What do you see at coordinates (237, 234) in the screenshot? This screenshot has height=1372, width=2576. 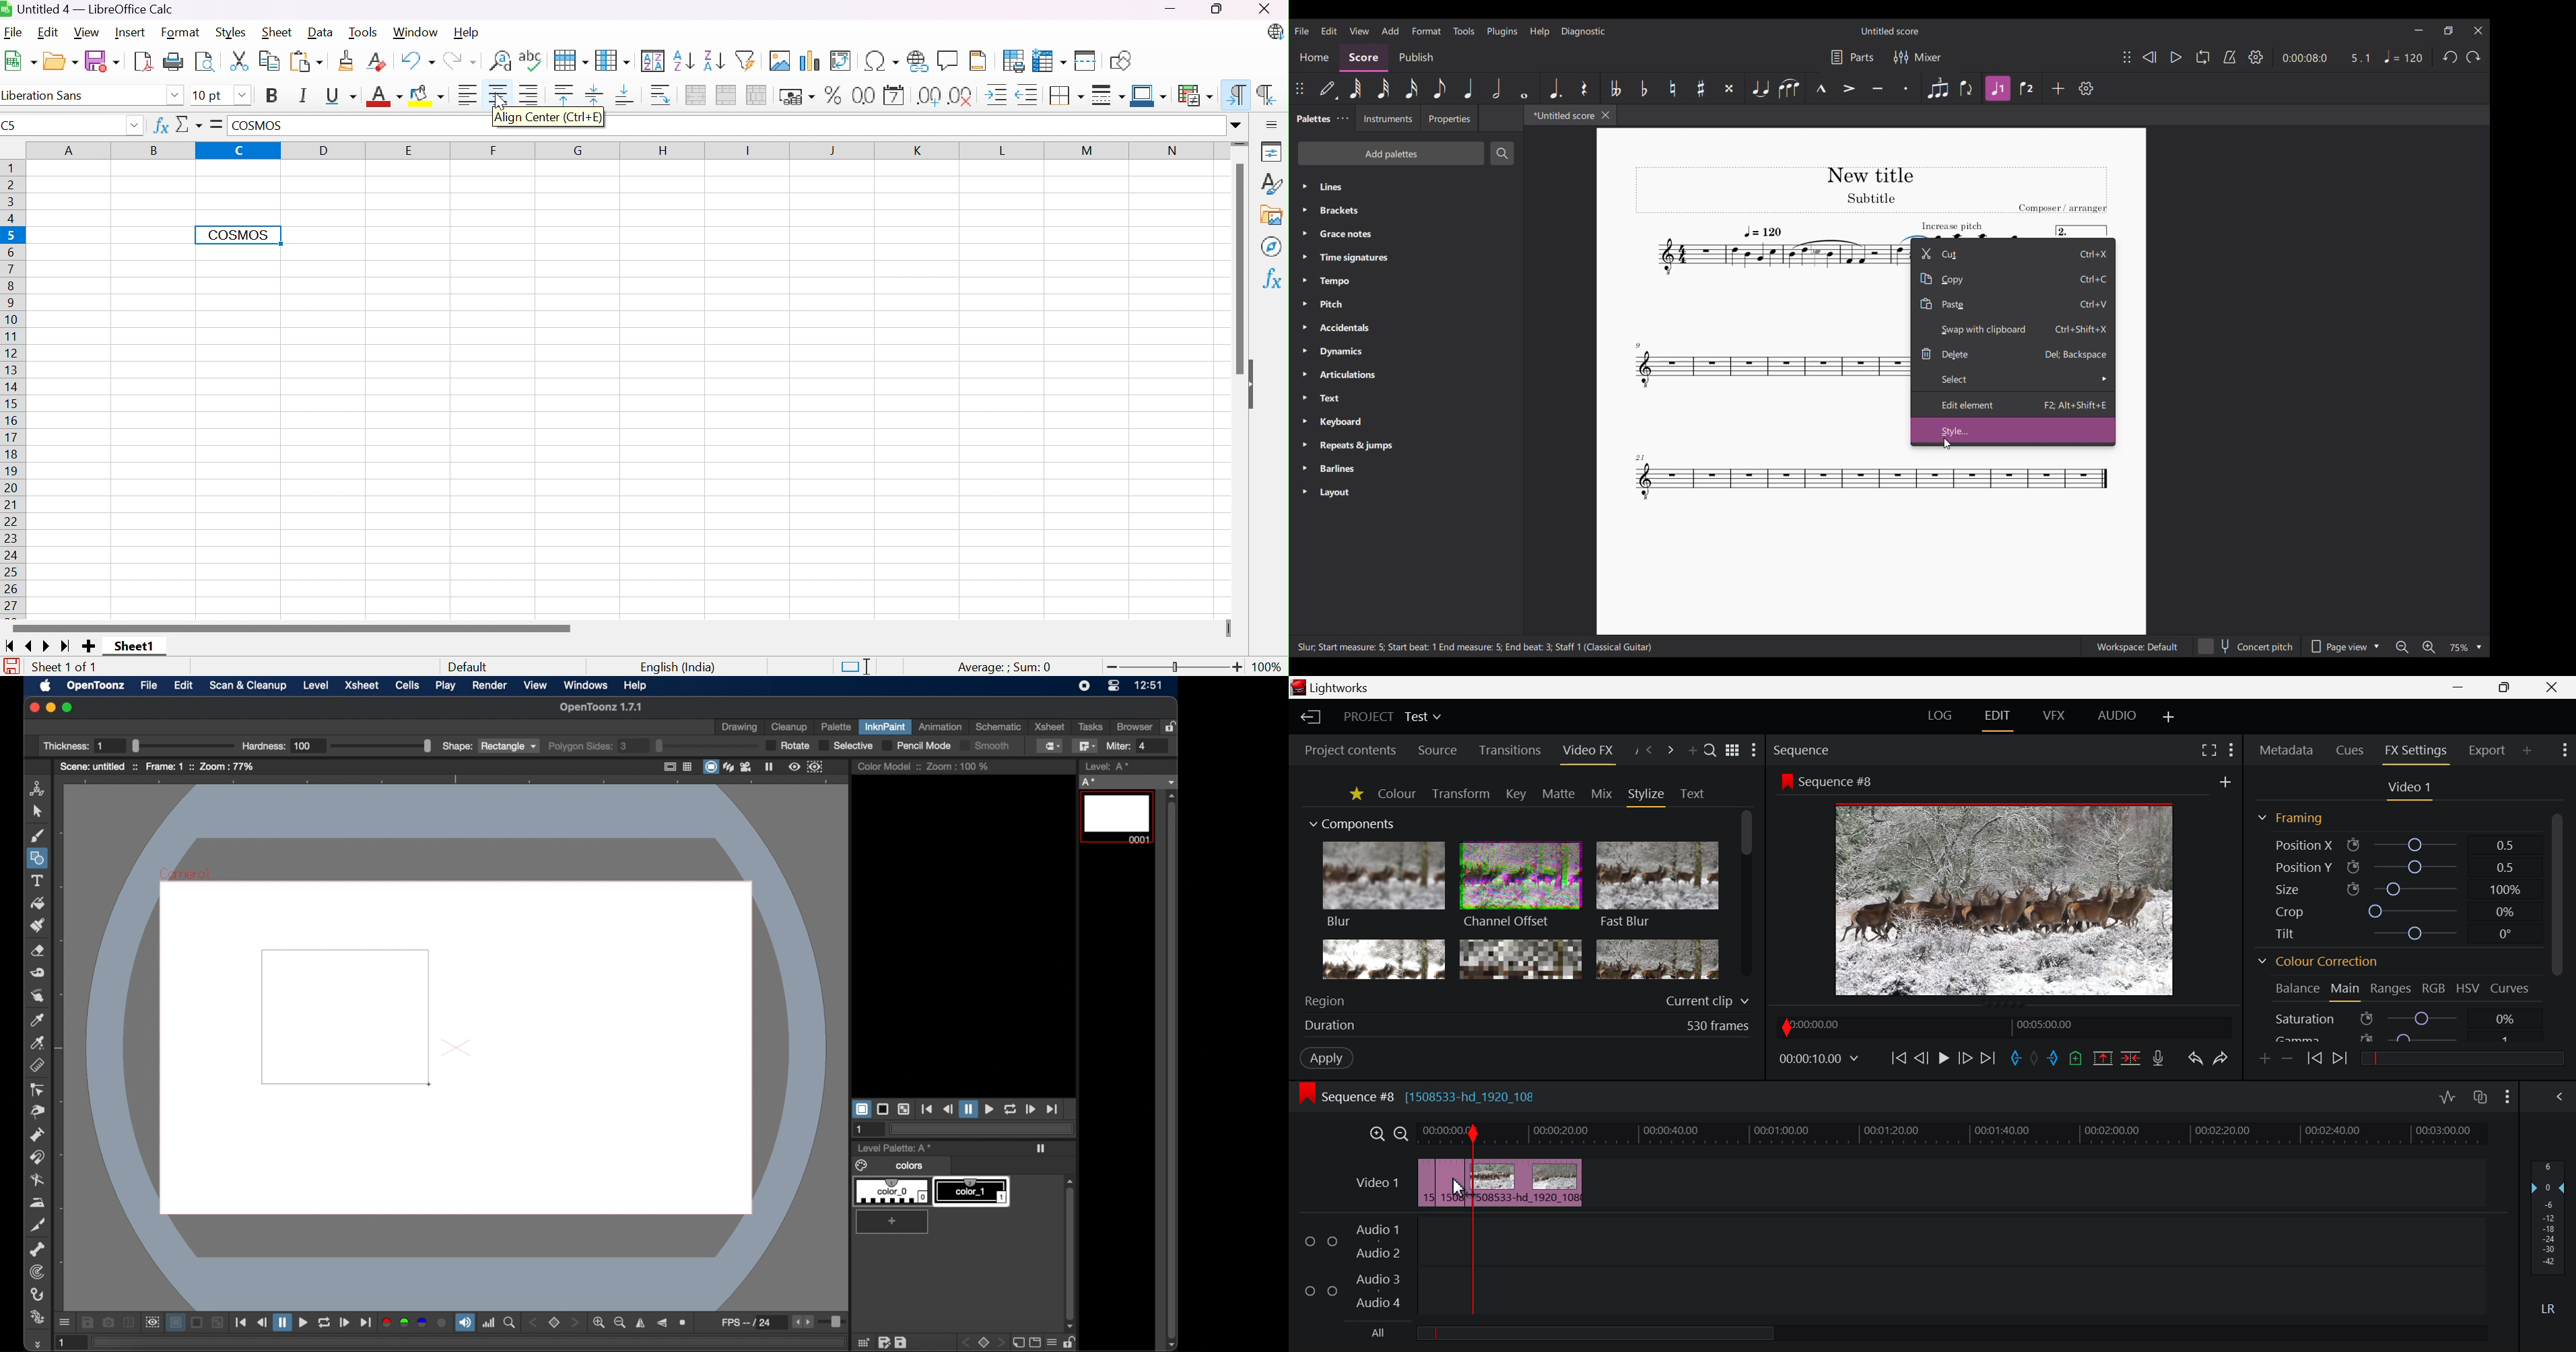 I see `Text aligned horizontally` at bounding box center [237, 234].